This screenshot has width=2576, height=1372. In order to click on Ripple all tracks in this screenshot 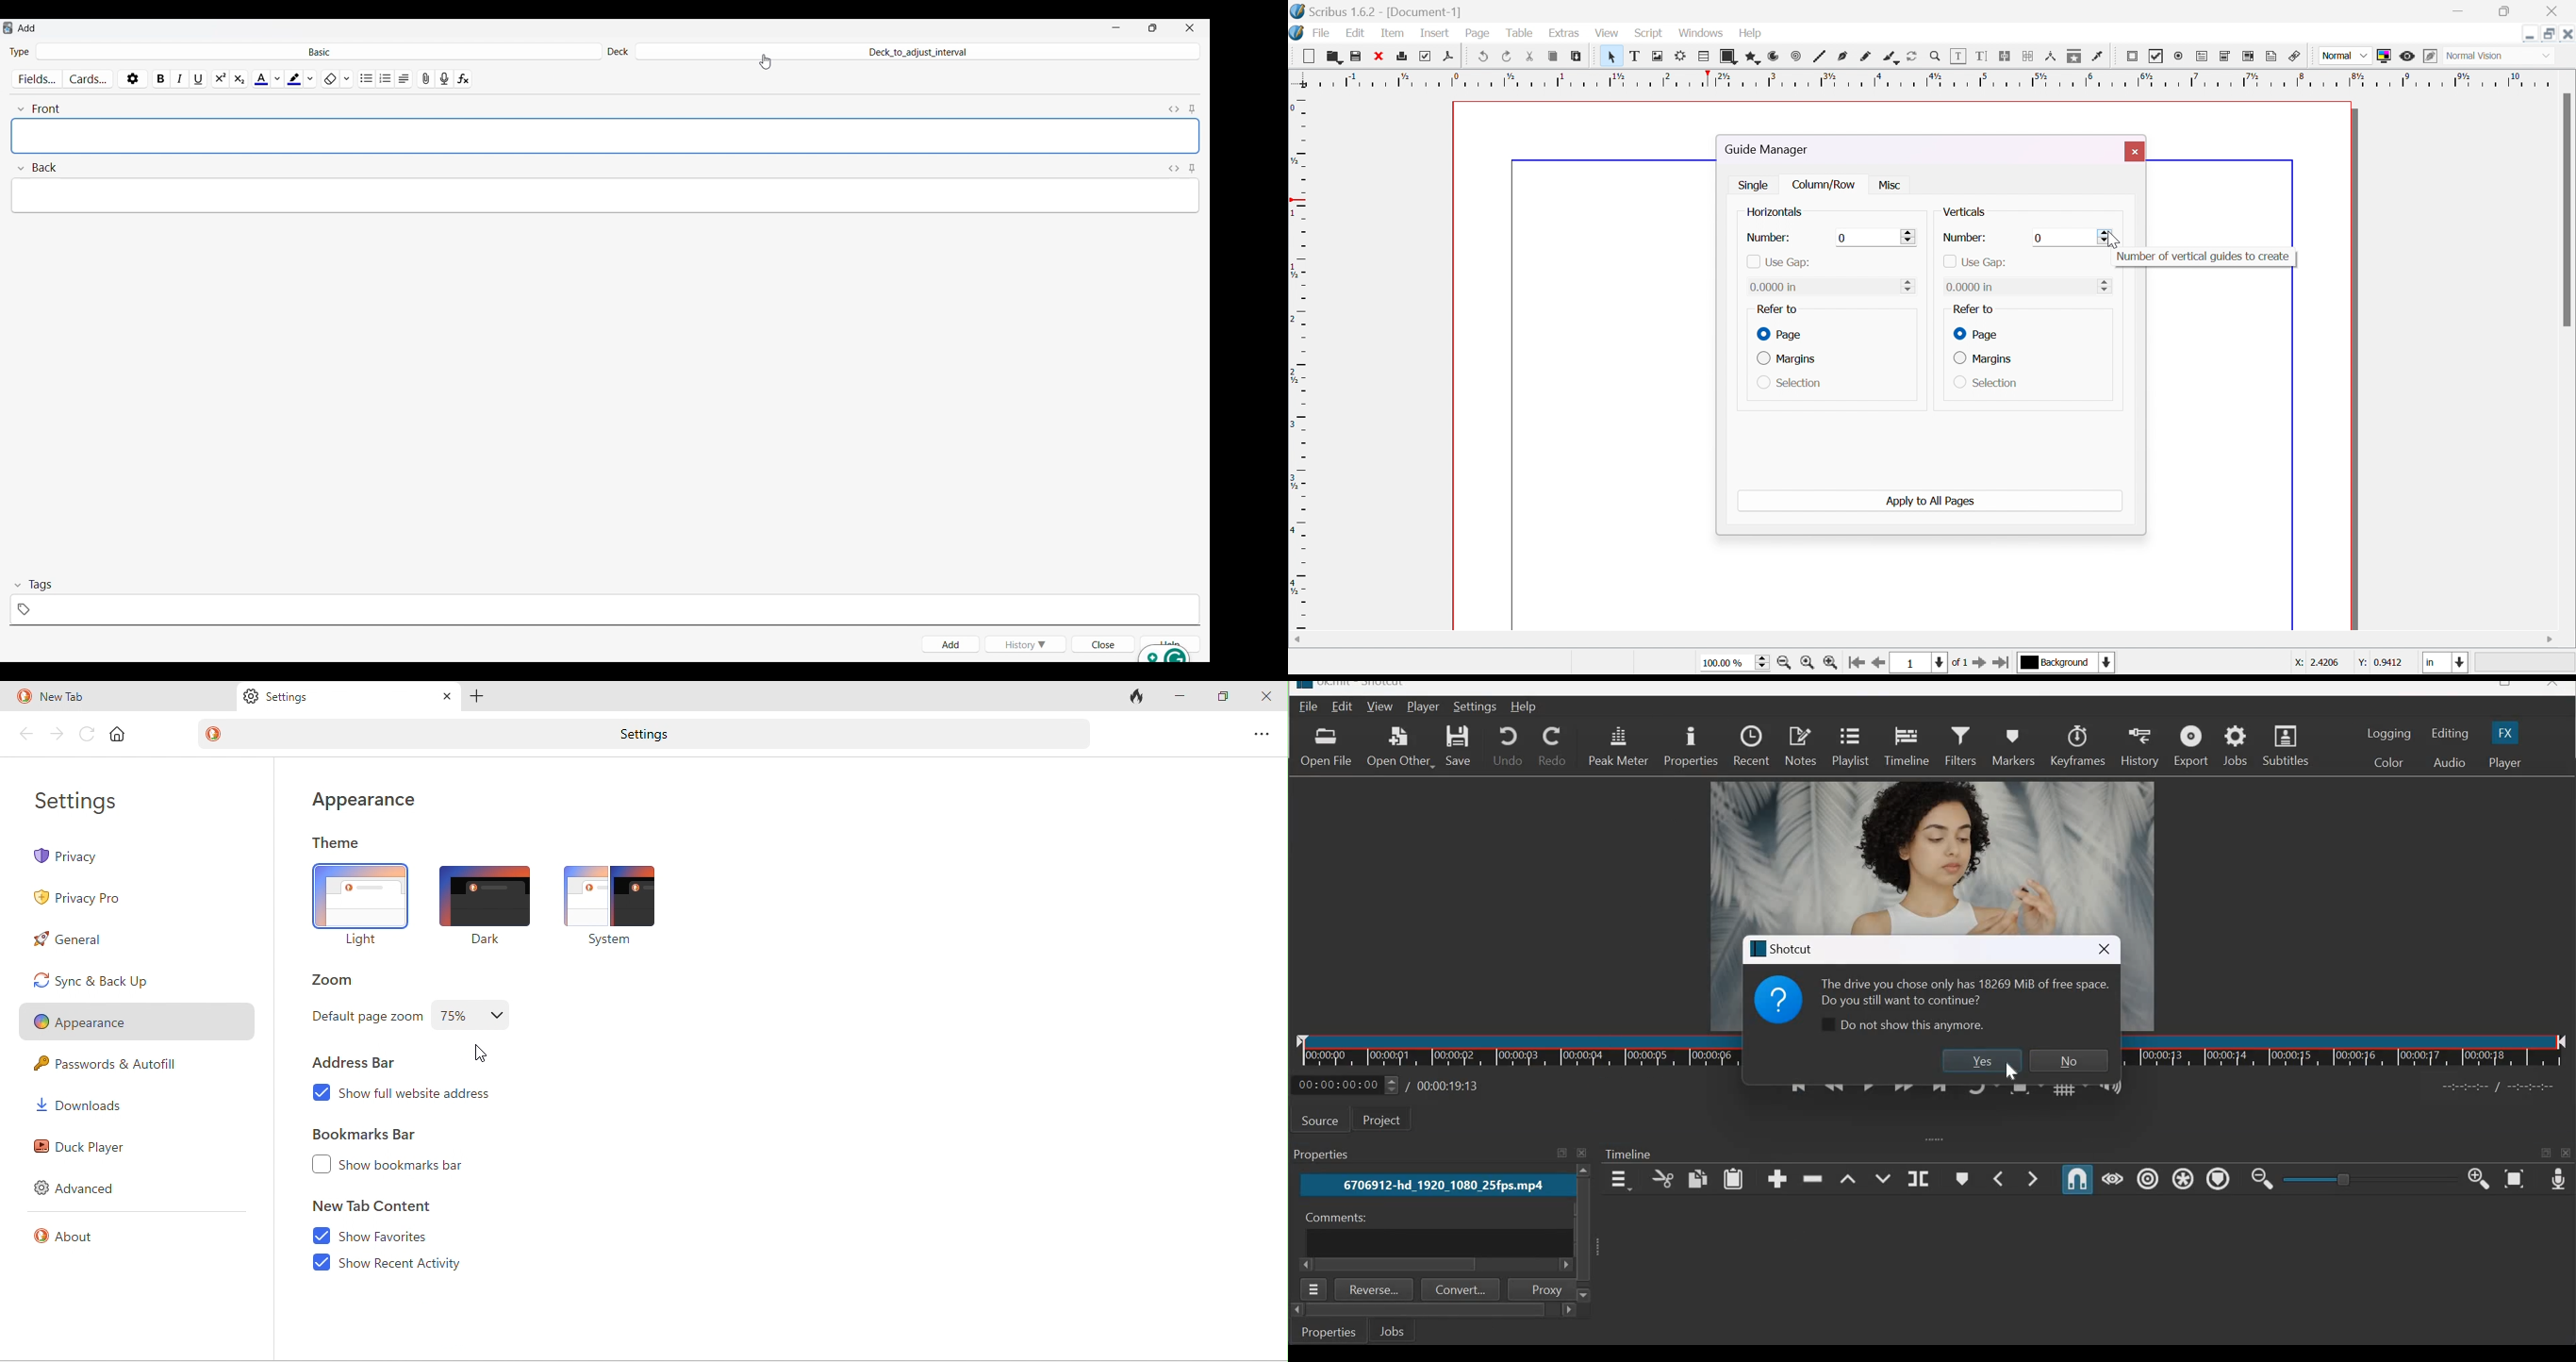, I will do `click(2182, 1178)`.